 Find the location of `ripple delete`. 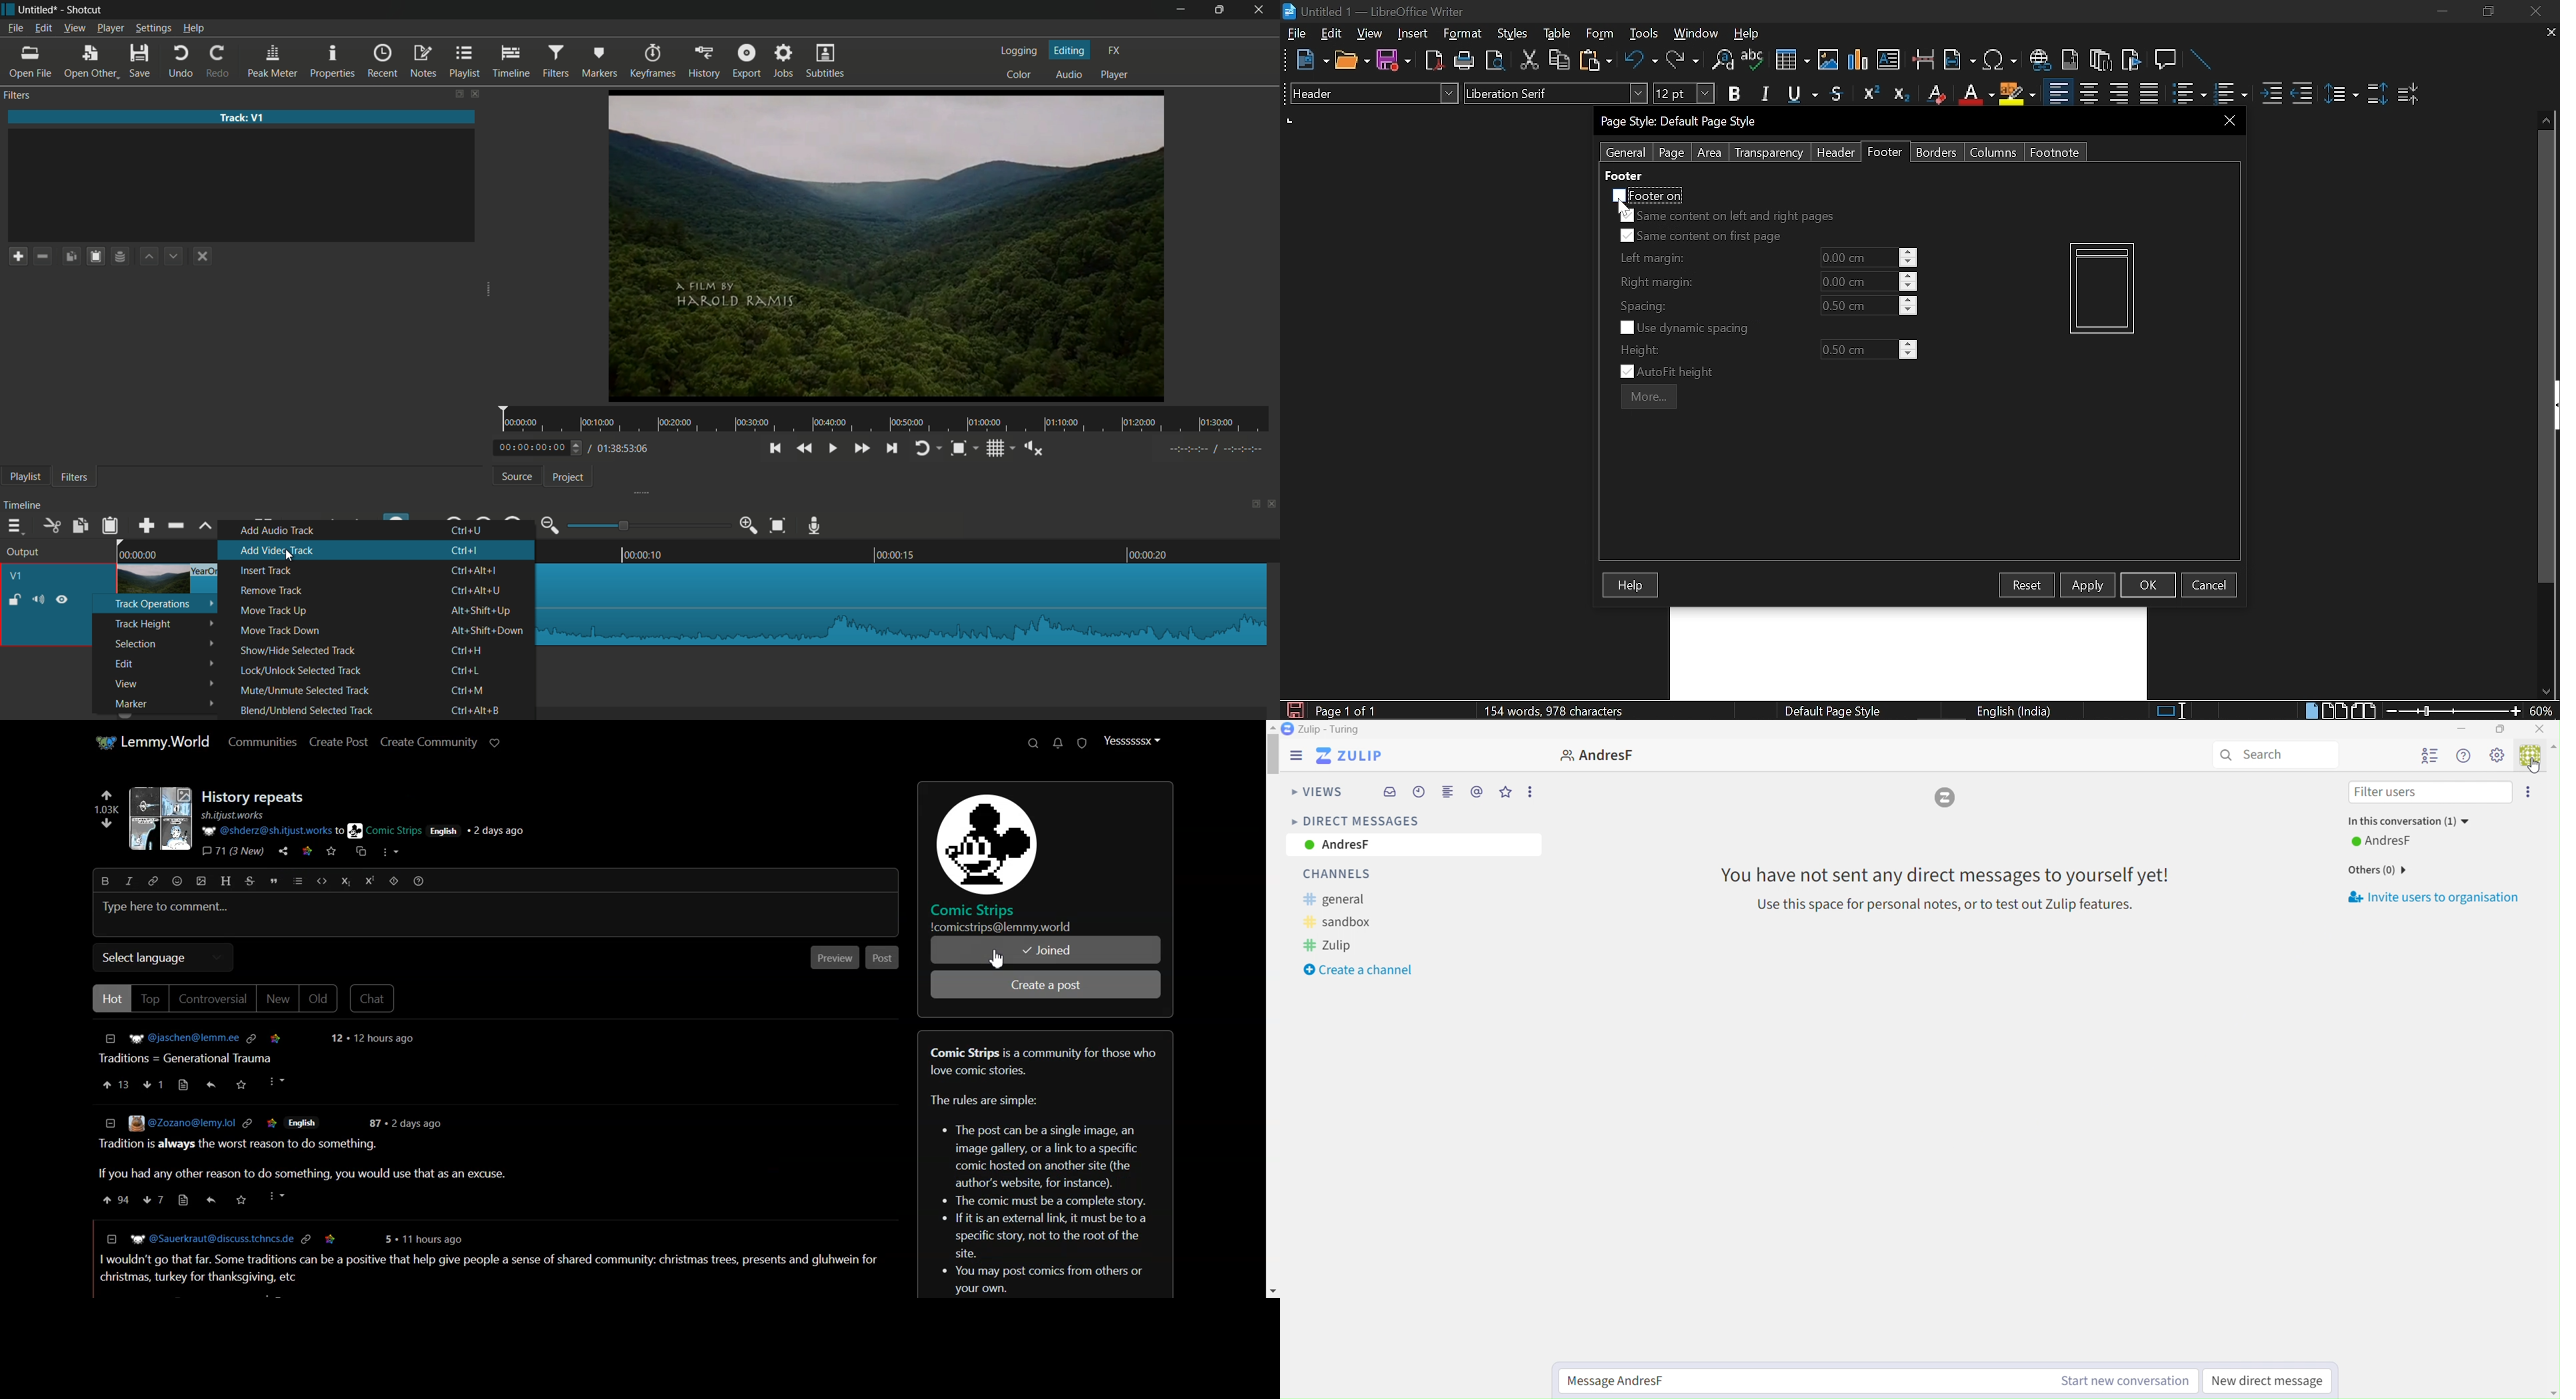

ripple delete is located at coordinates (173, 526).